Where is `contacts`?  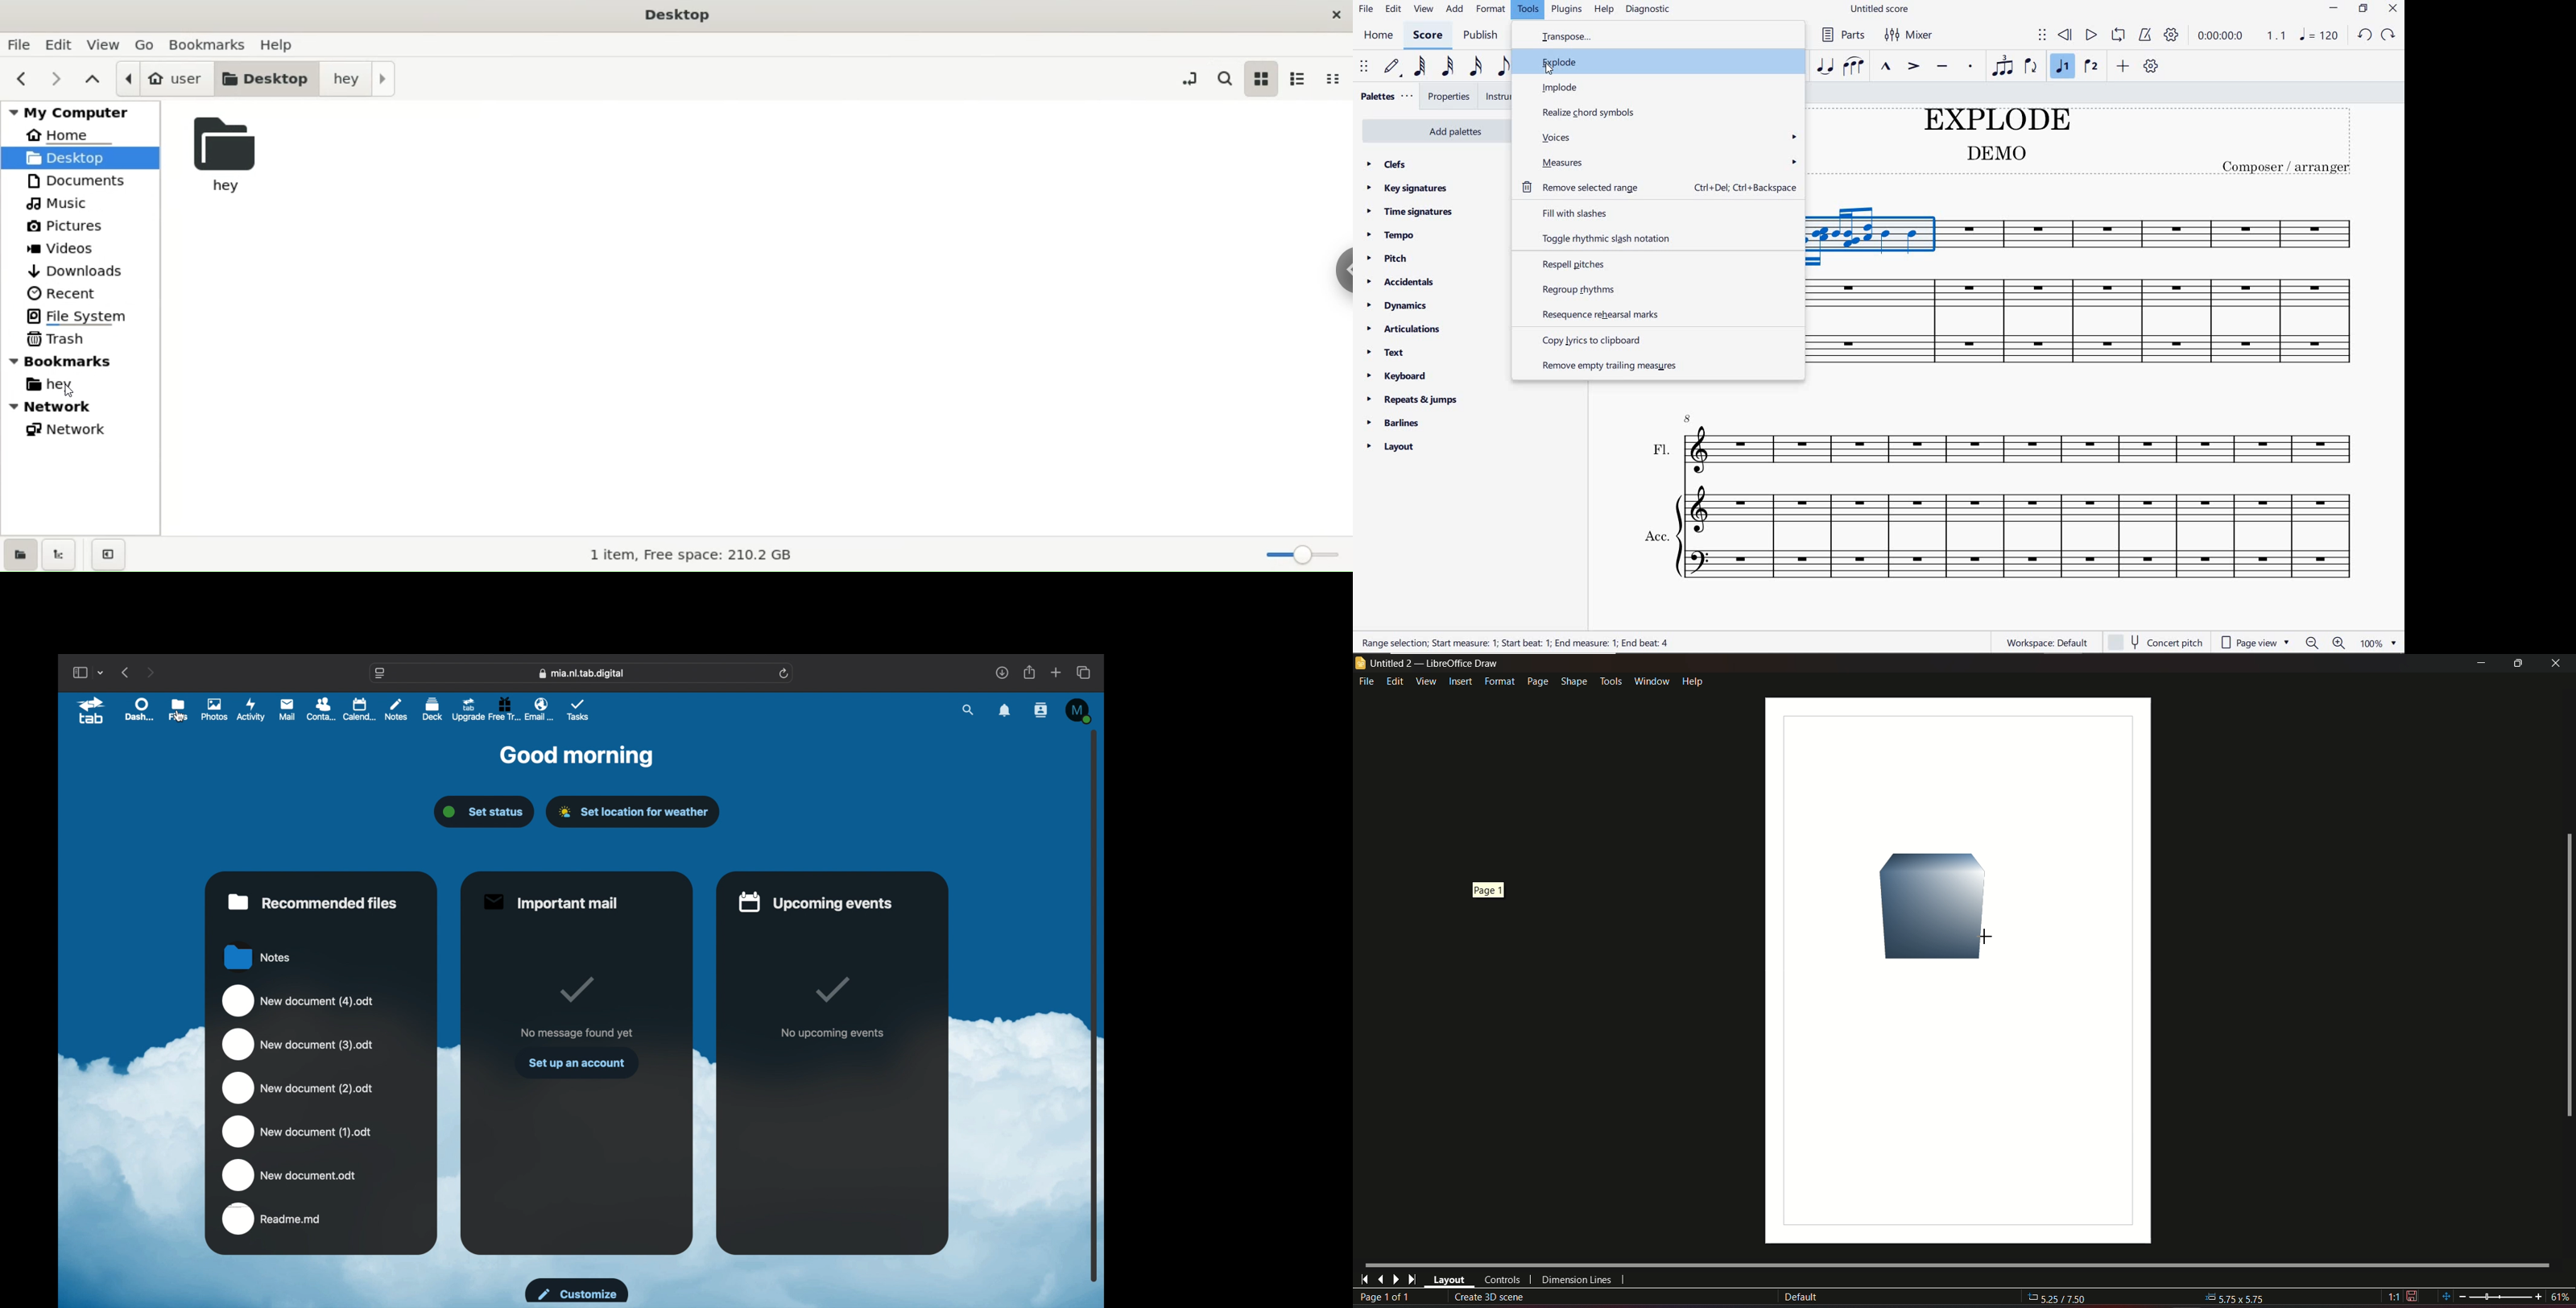 contacts is located at coordinates (320, 708).